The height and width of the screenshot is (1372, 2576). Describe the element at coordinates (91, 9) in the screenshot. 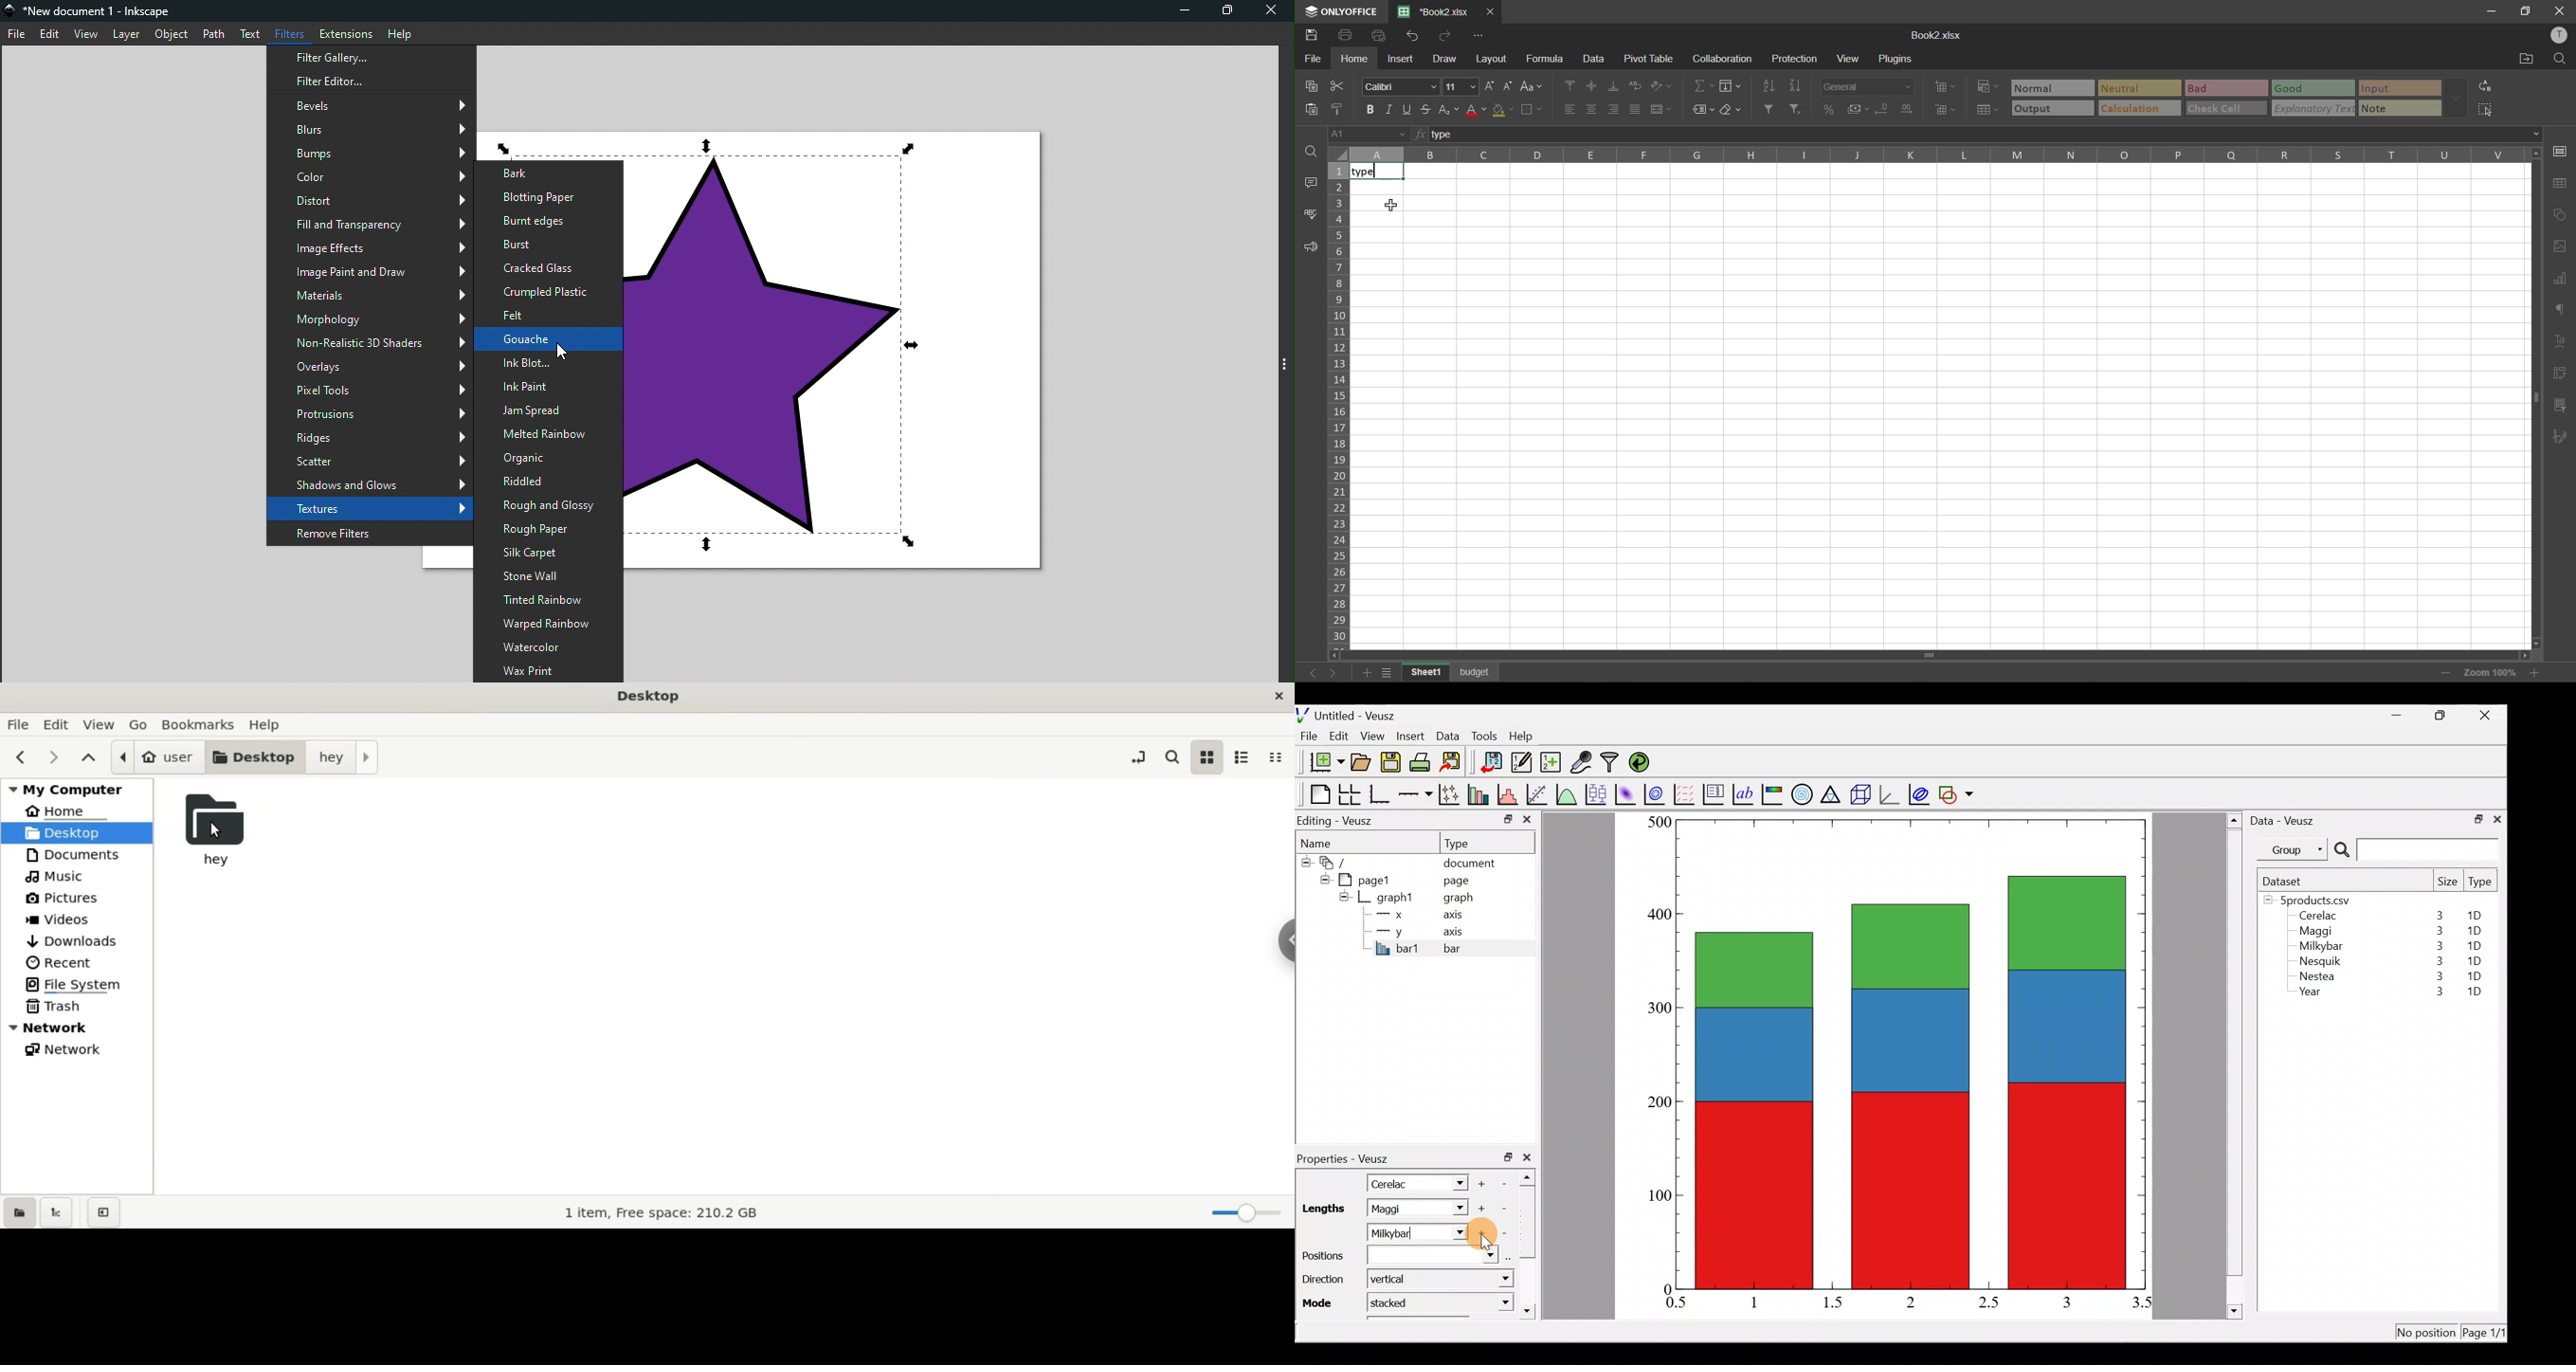

I see `File name` at that location.